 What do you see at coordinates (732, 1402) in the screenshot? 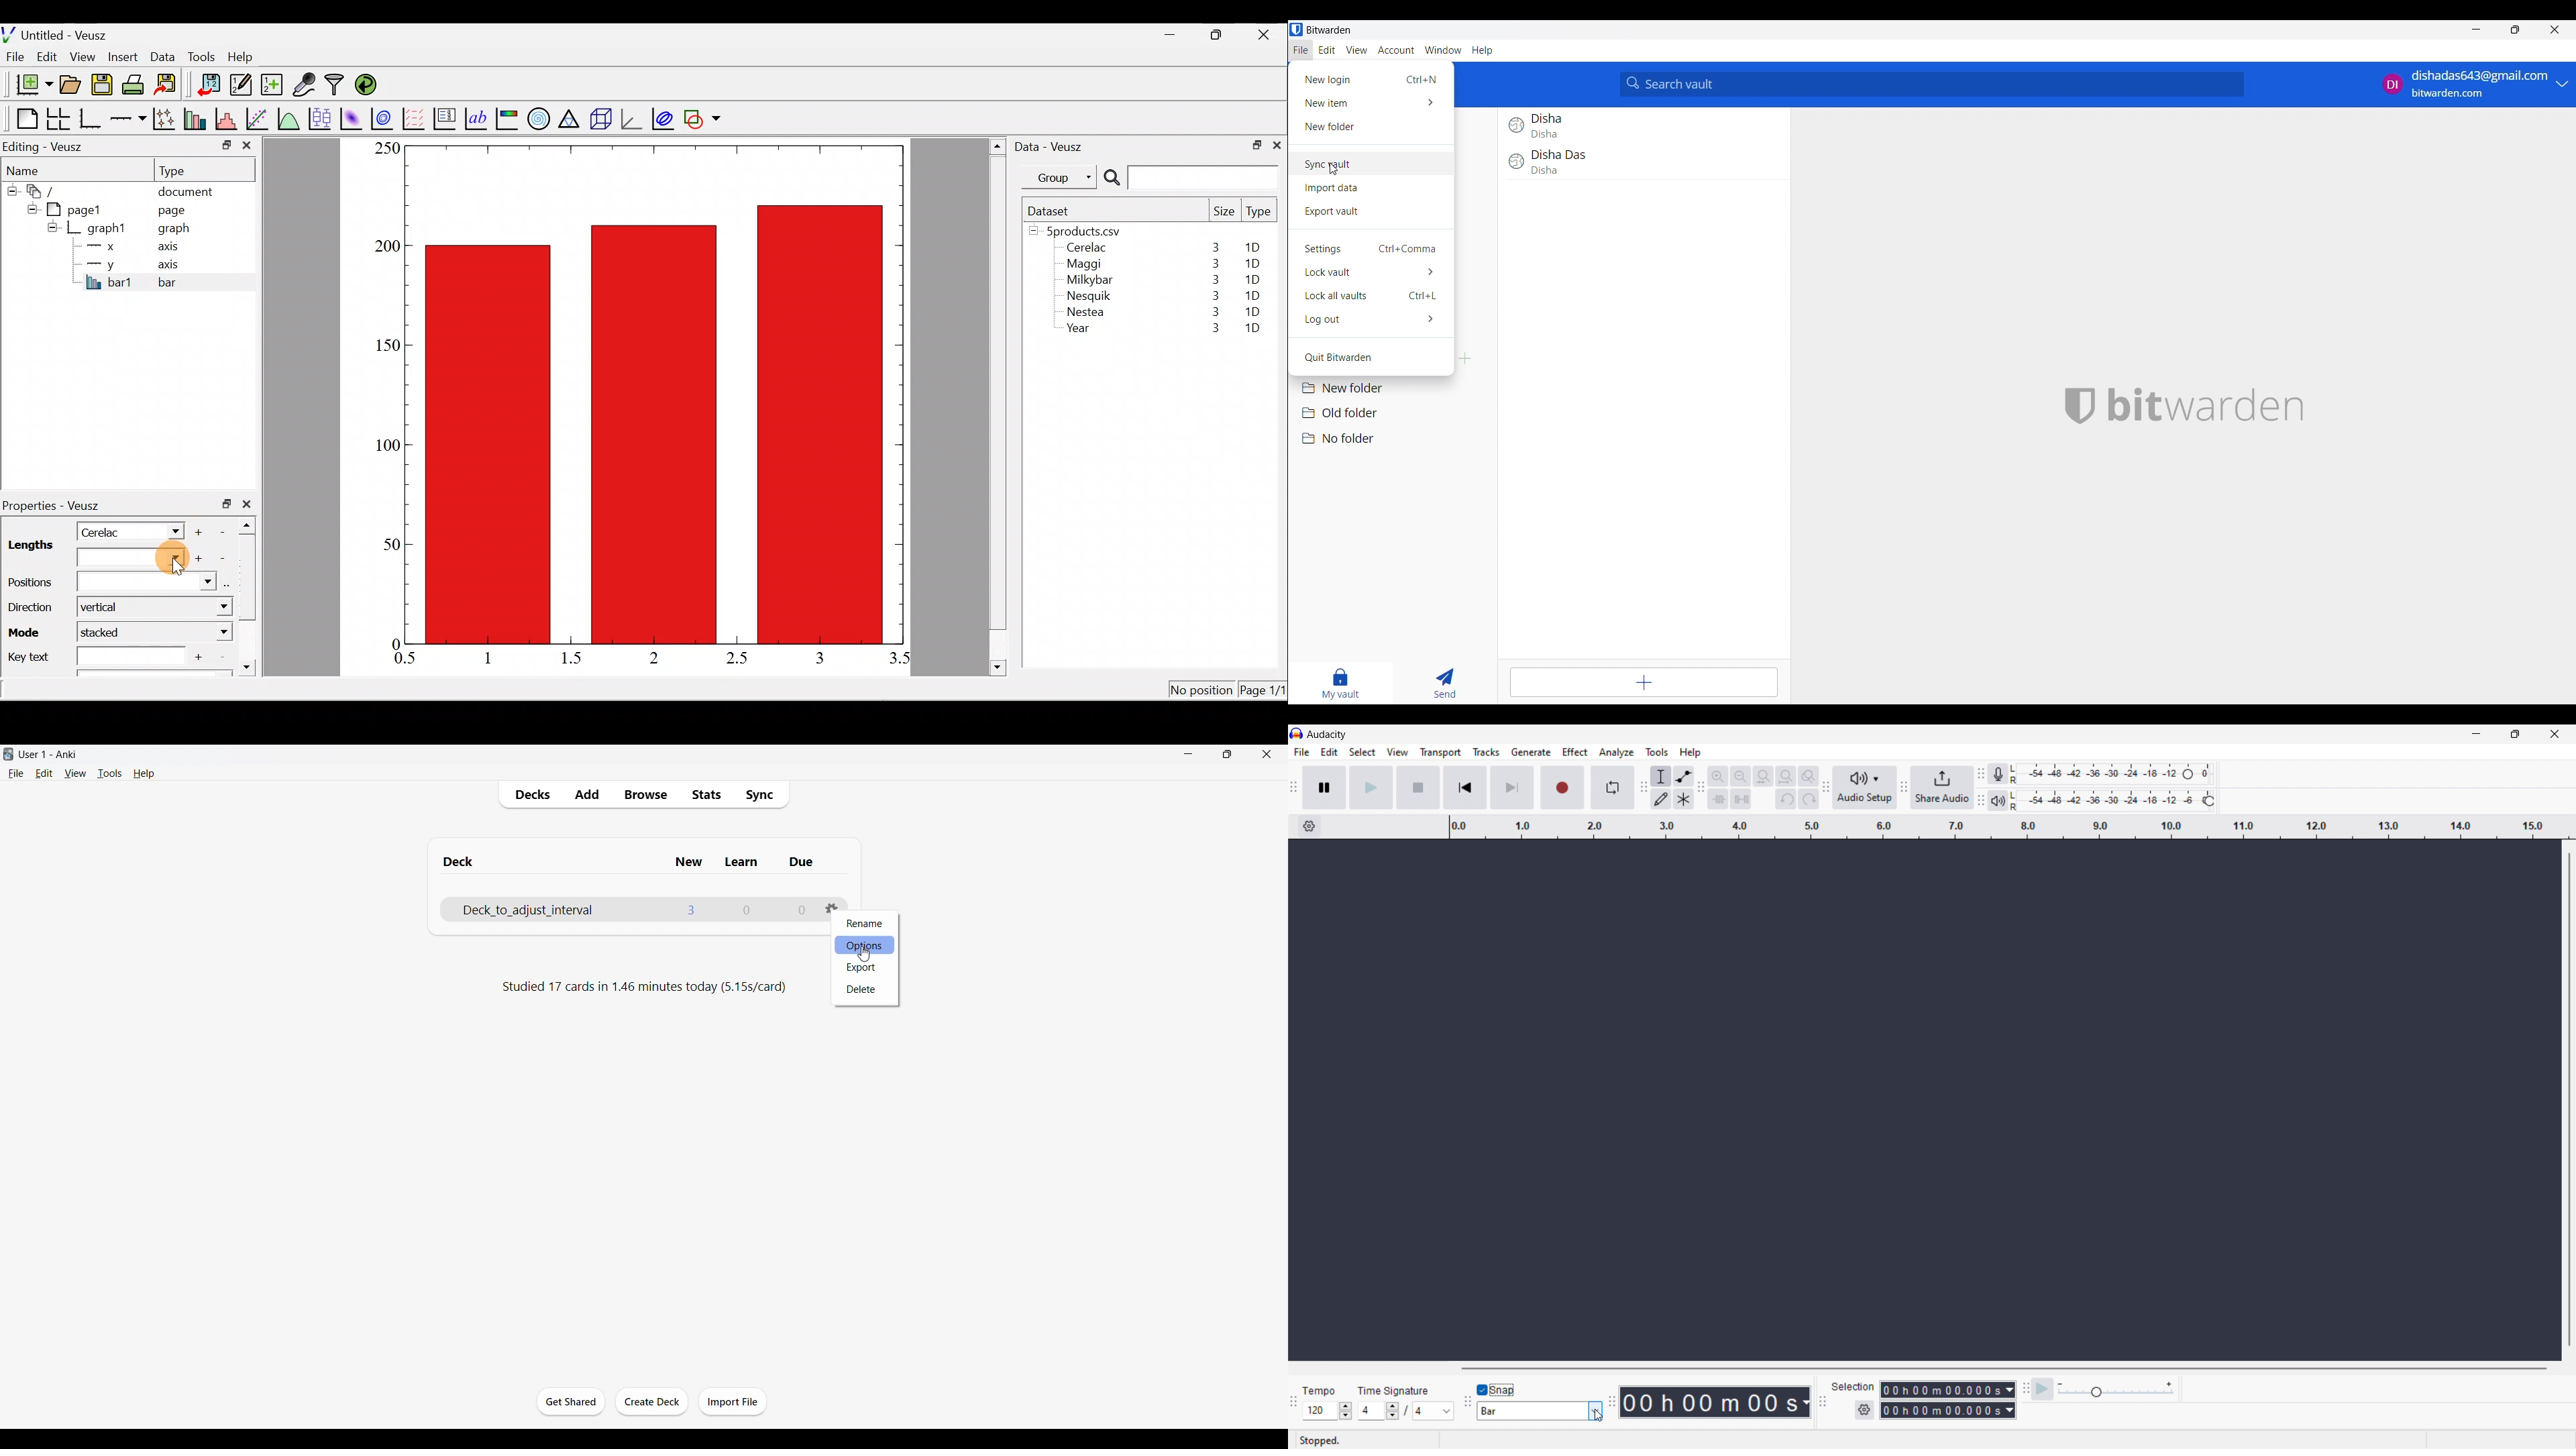
I see `Import file` at bounding box center [732, 1402].